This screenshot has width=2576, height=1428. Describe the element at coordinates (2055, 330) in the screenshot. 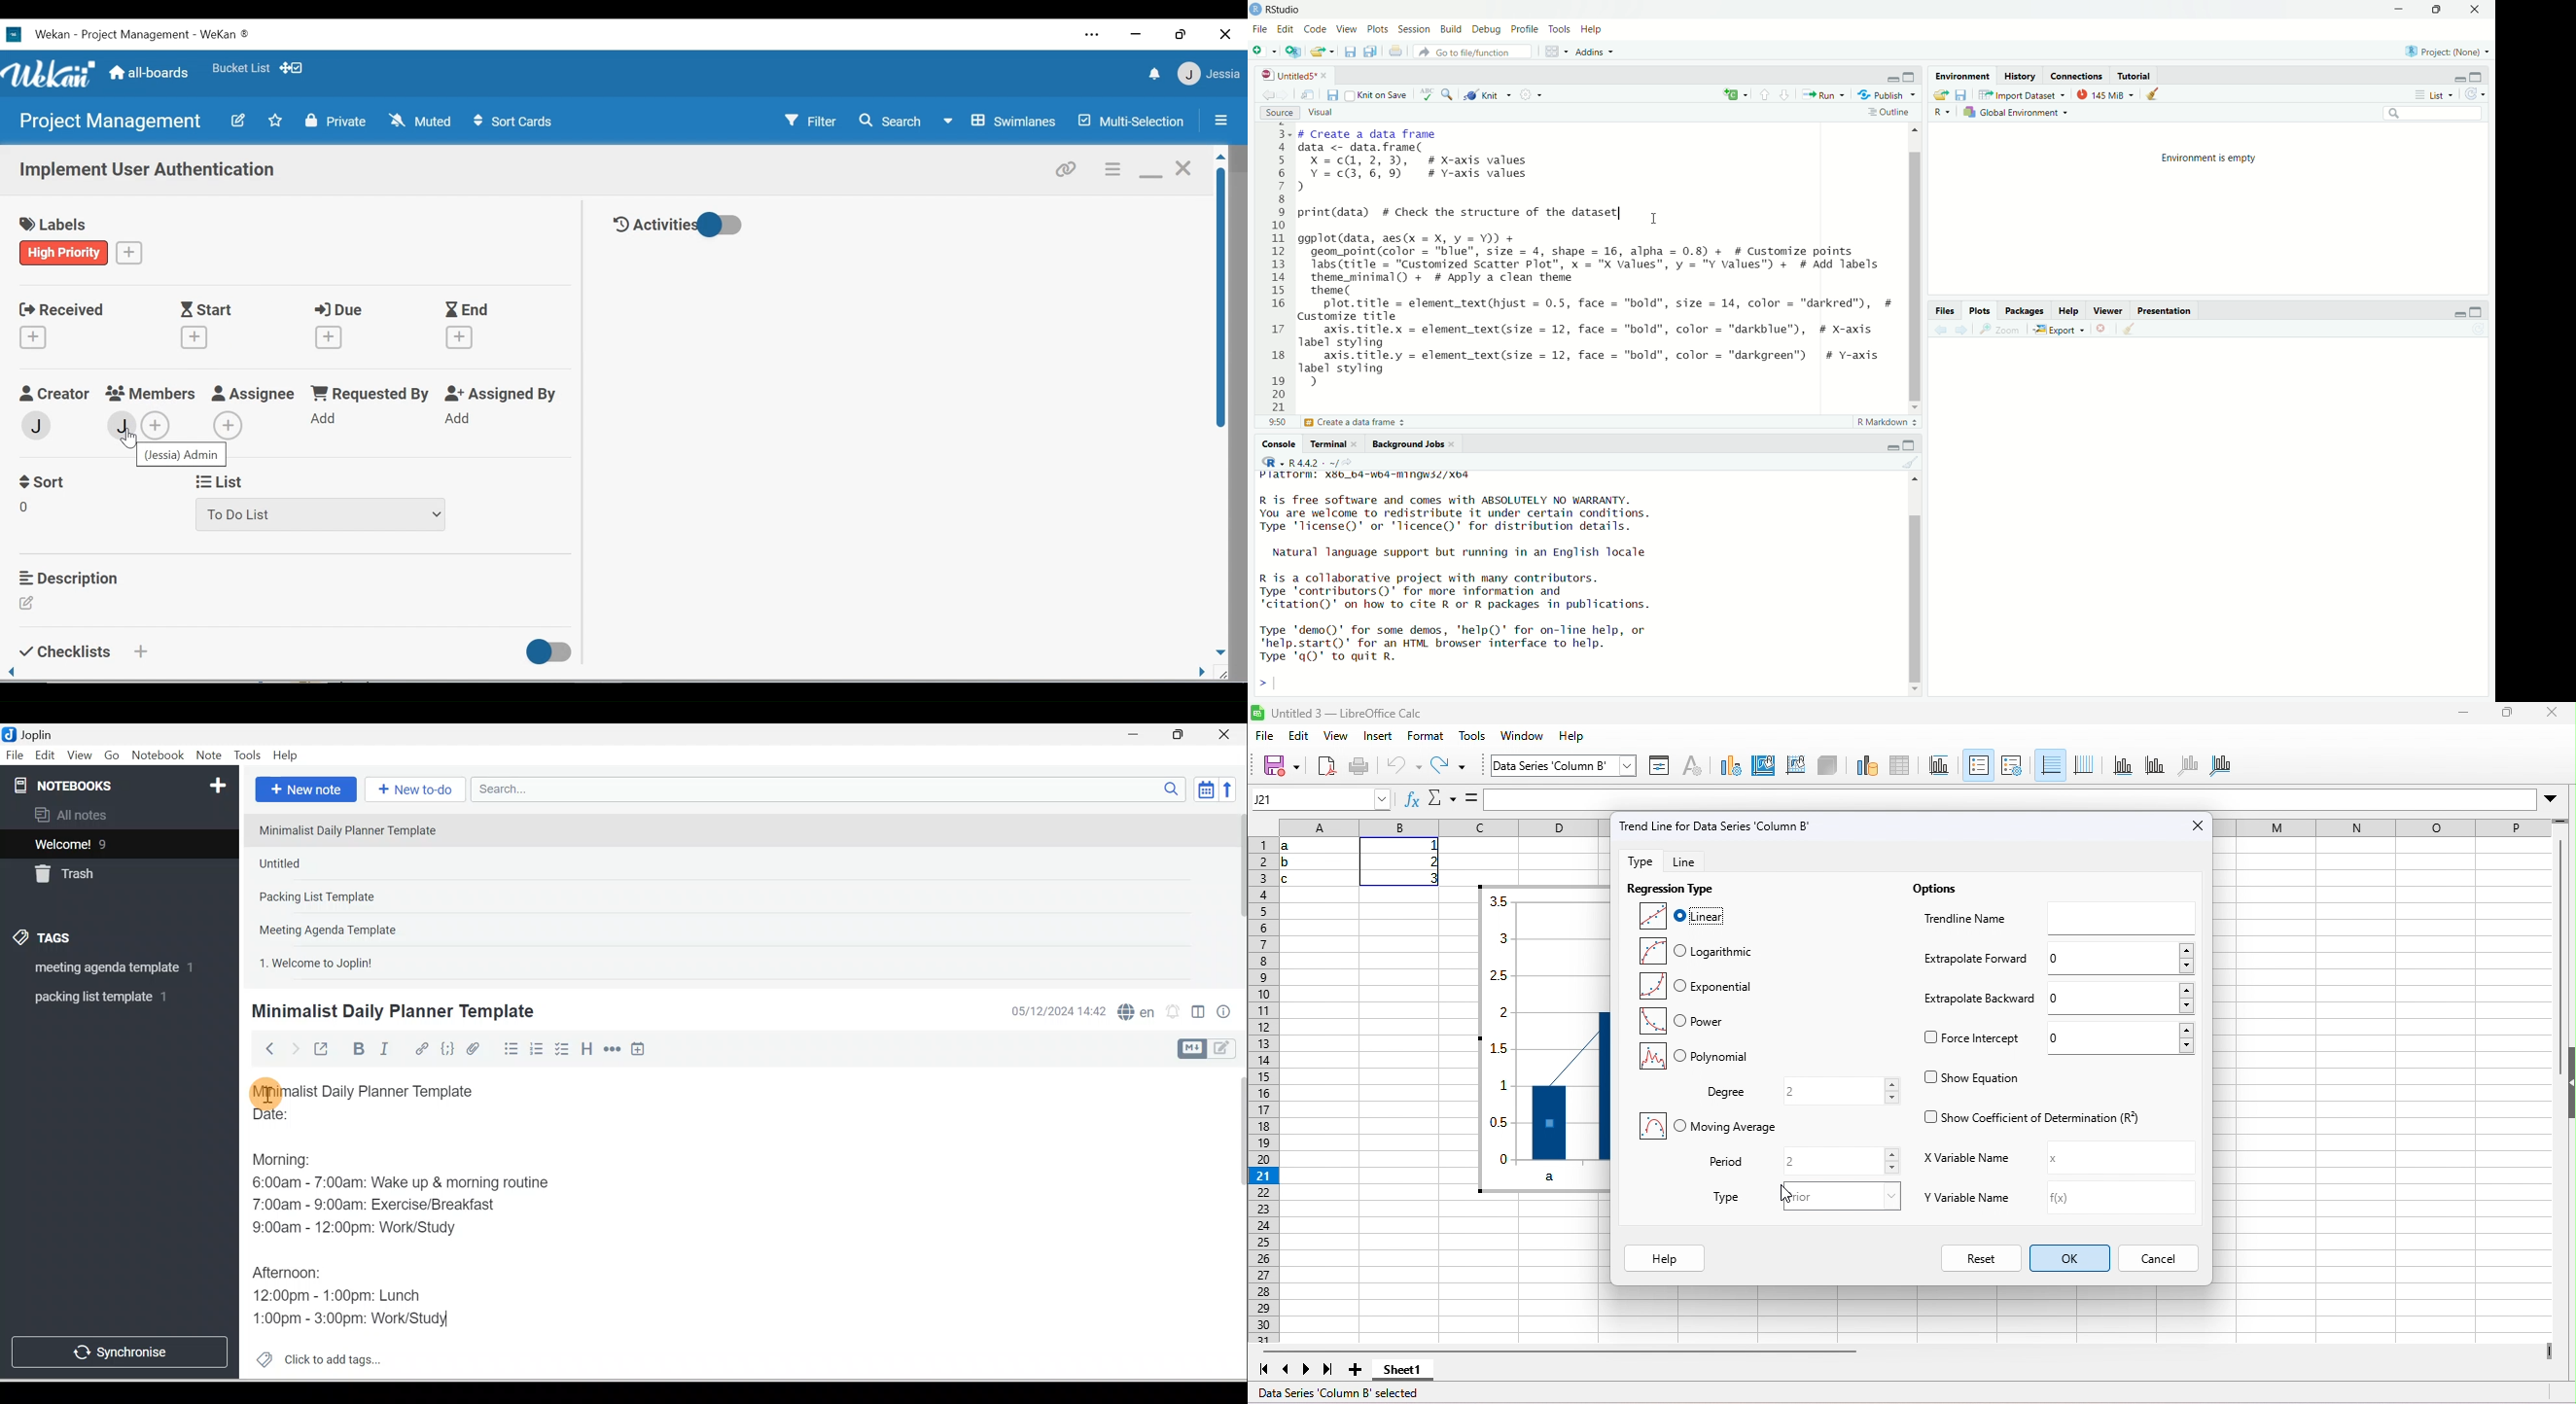

I see `Export ` at that location.